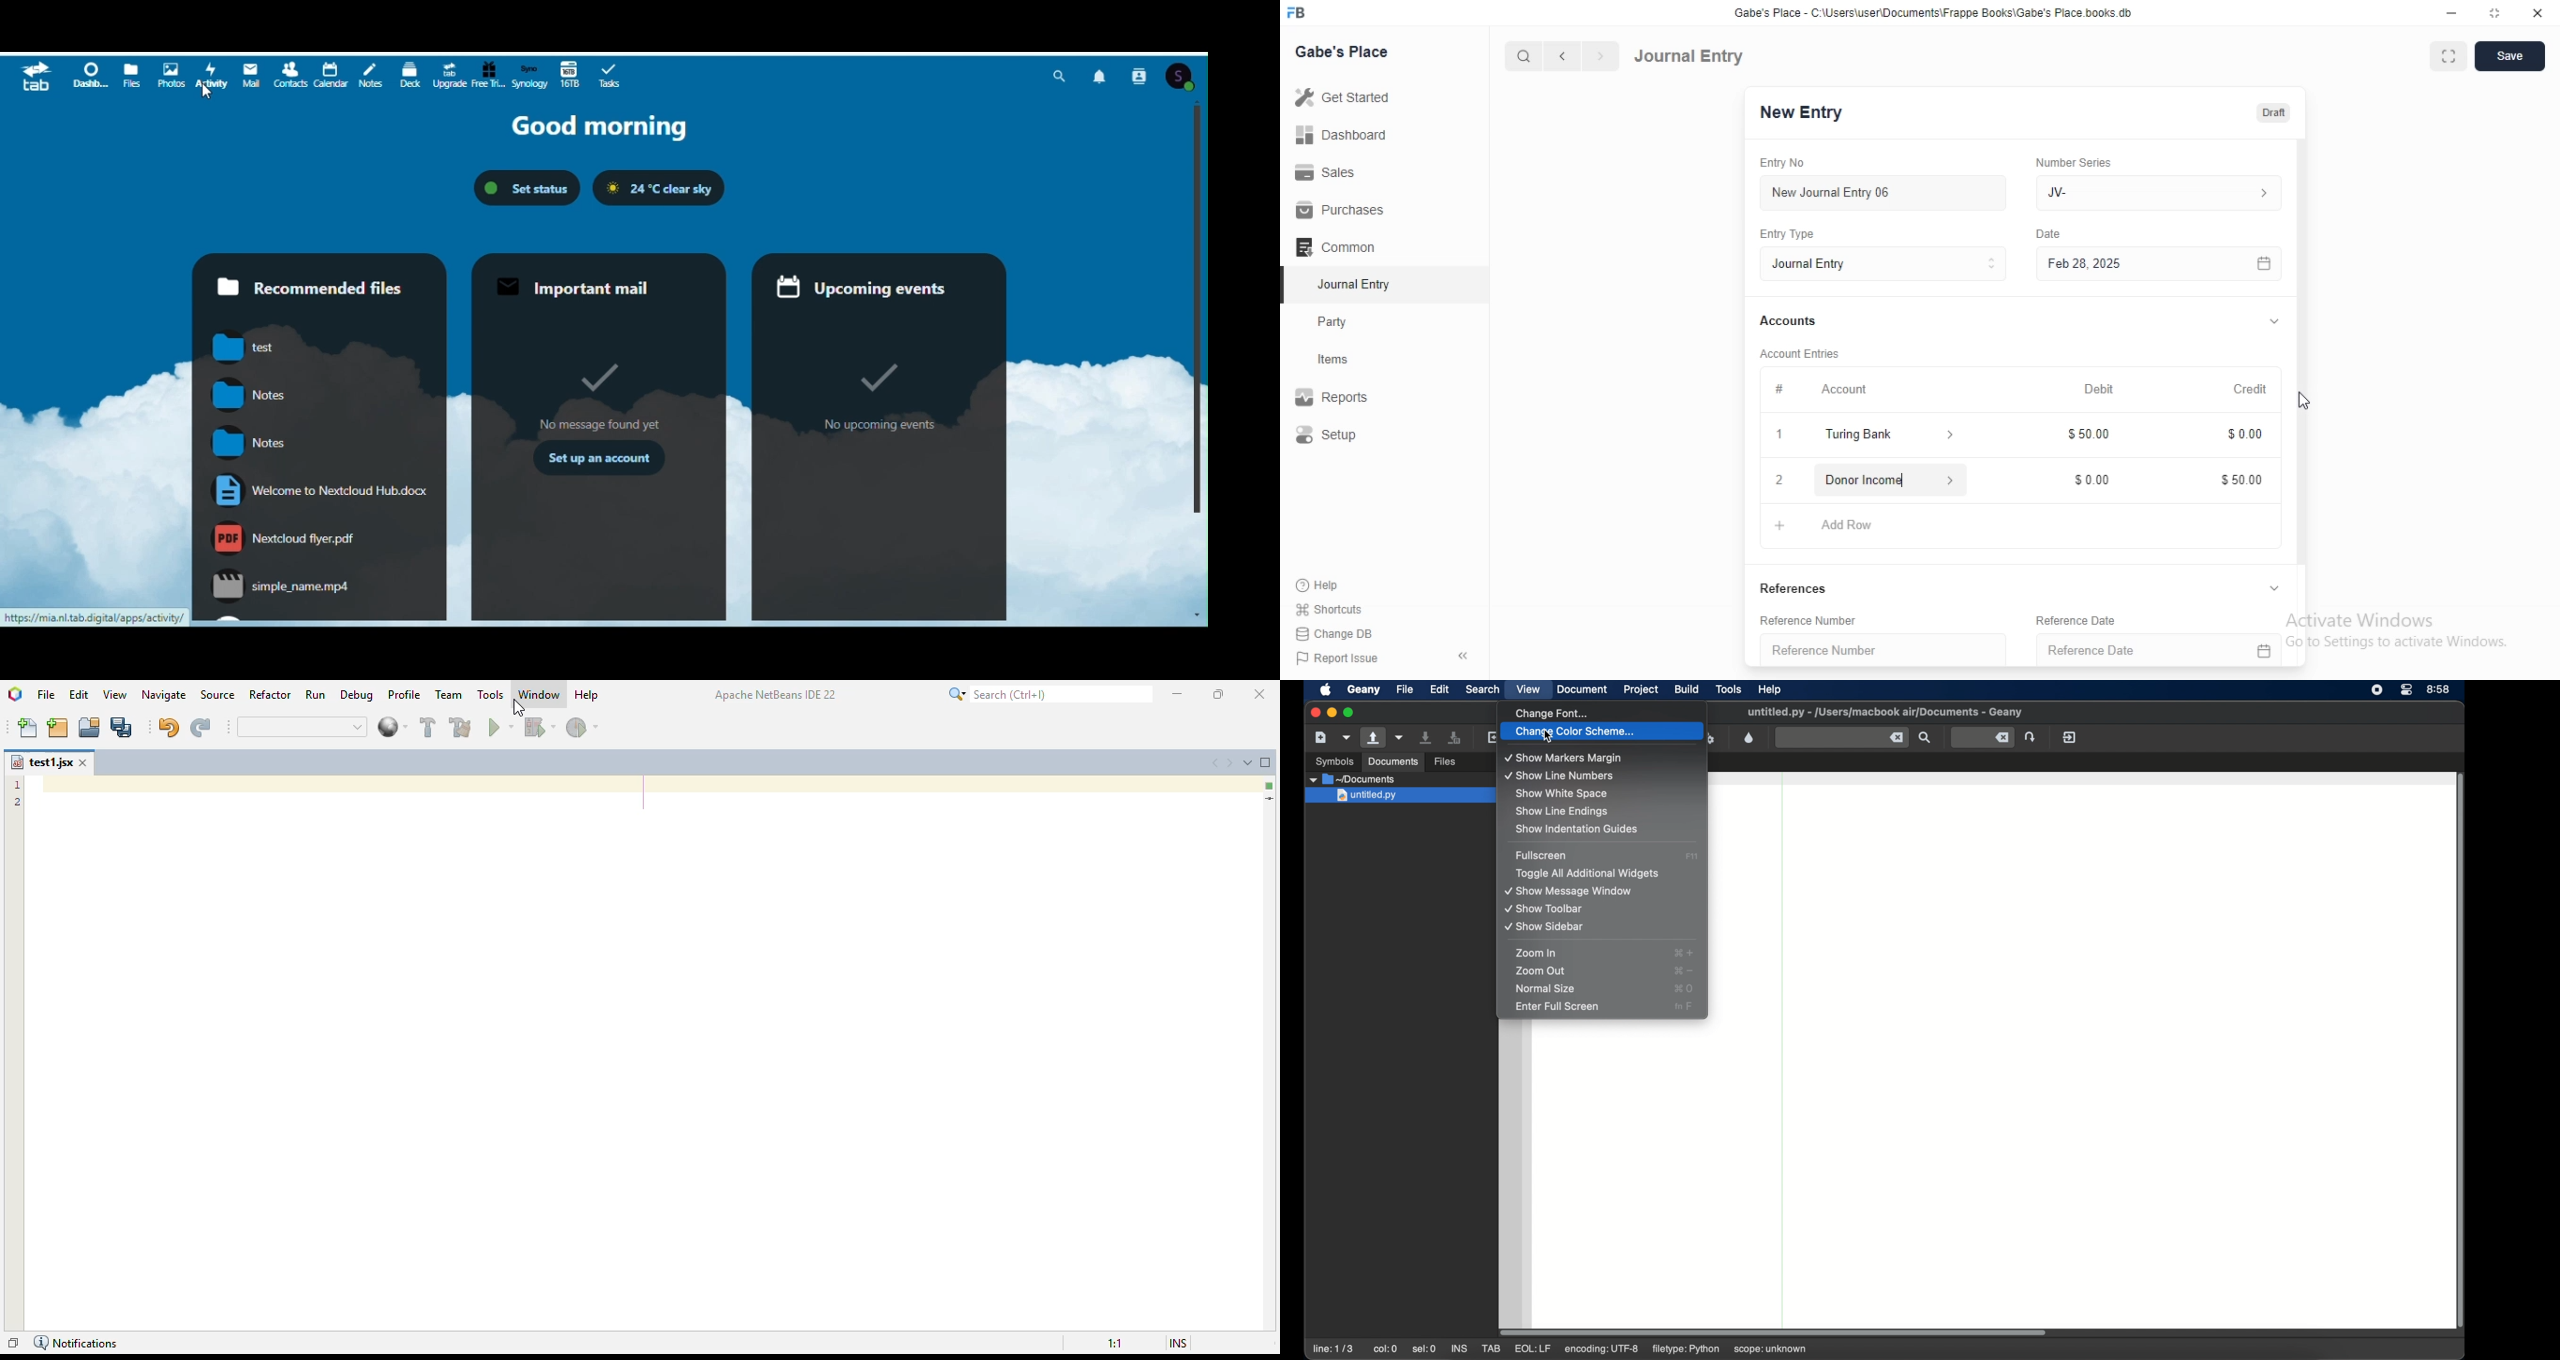 The width and height of the screenshot is (2576, 1372). I want to click on Account, so click(1829, 391).